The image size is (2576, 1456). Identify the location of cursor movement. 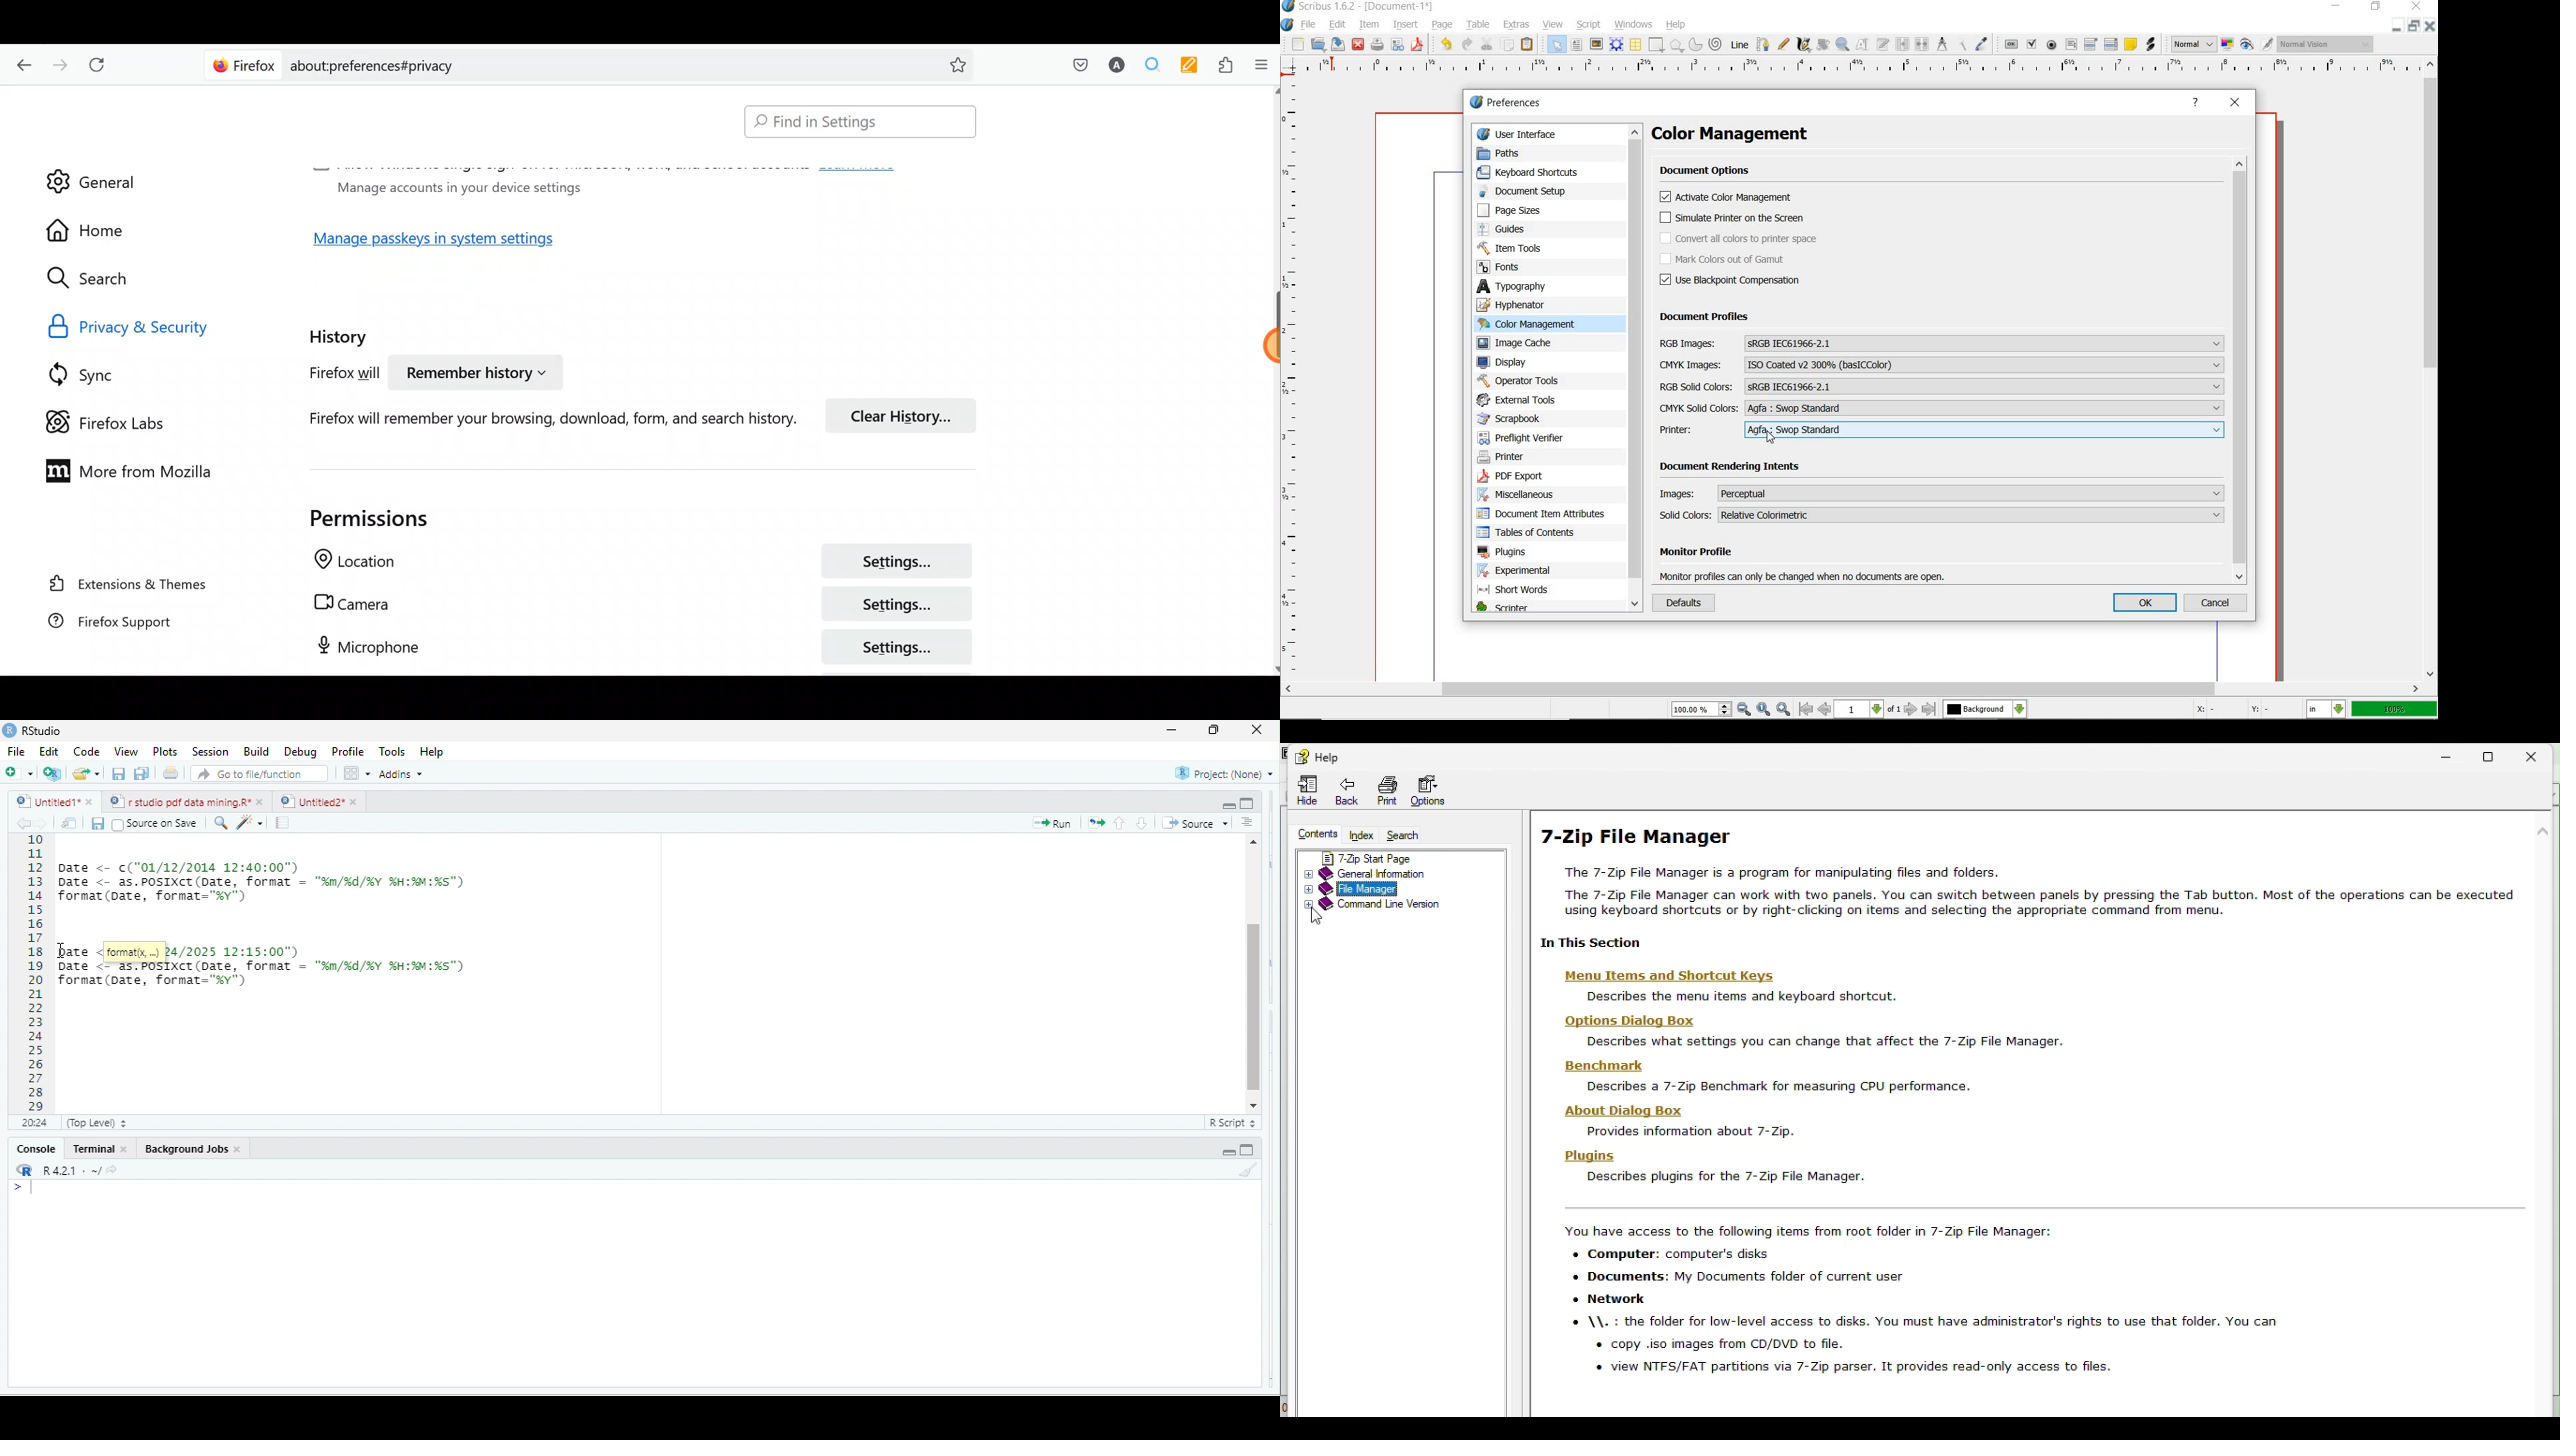
(61, 955).